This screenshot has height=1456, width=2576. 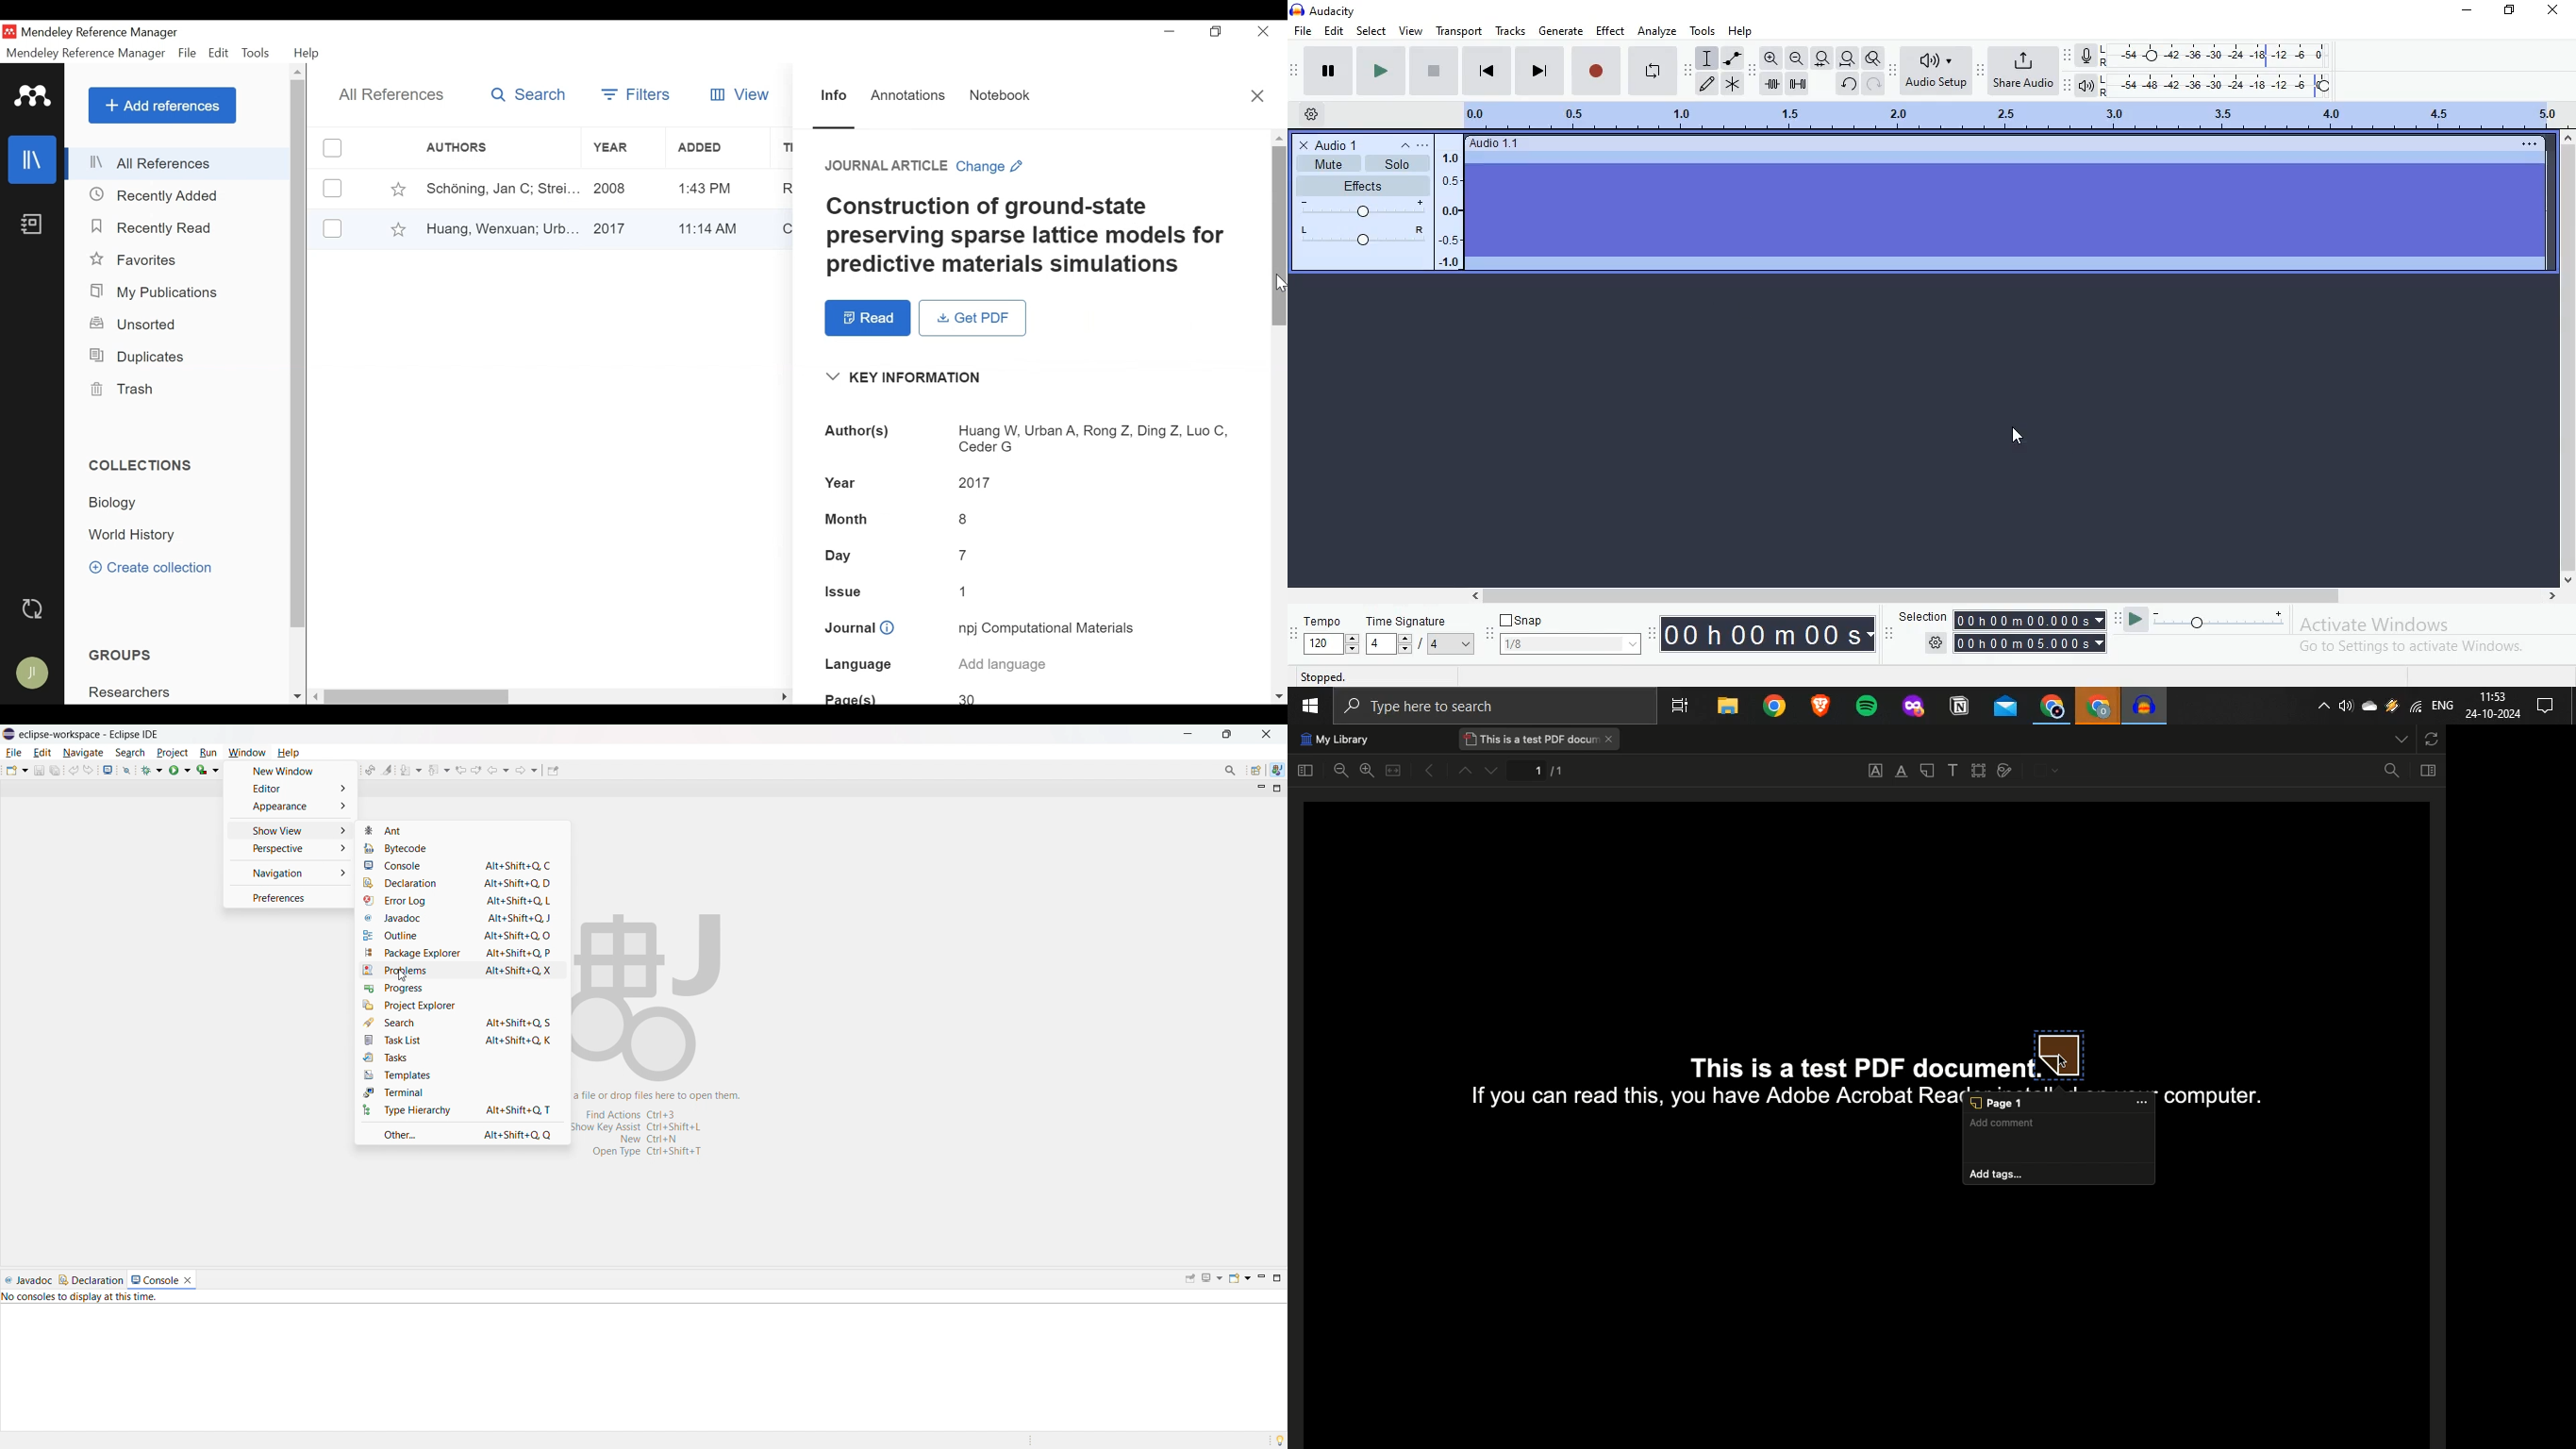 I want to click on minimize, so click(x=1260, y=787).